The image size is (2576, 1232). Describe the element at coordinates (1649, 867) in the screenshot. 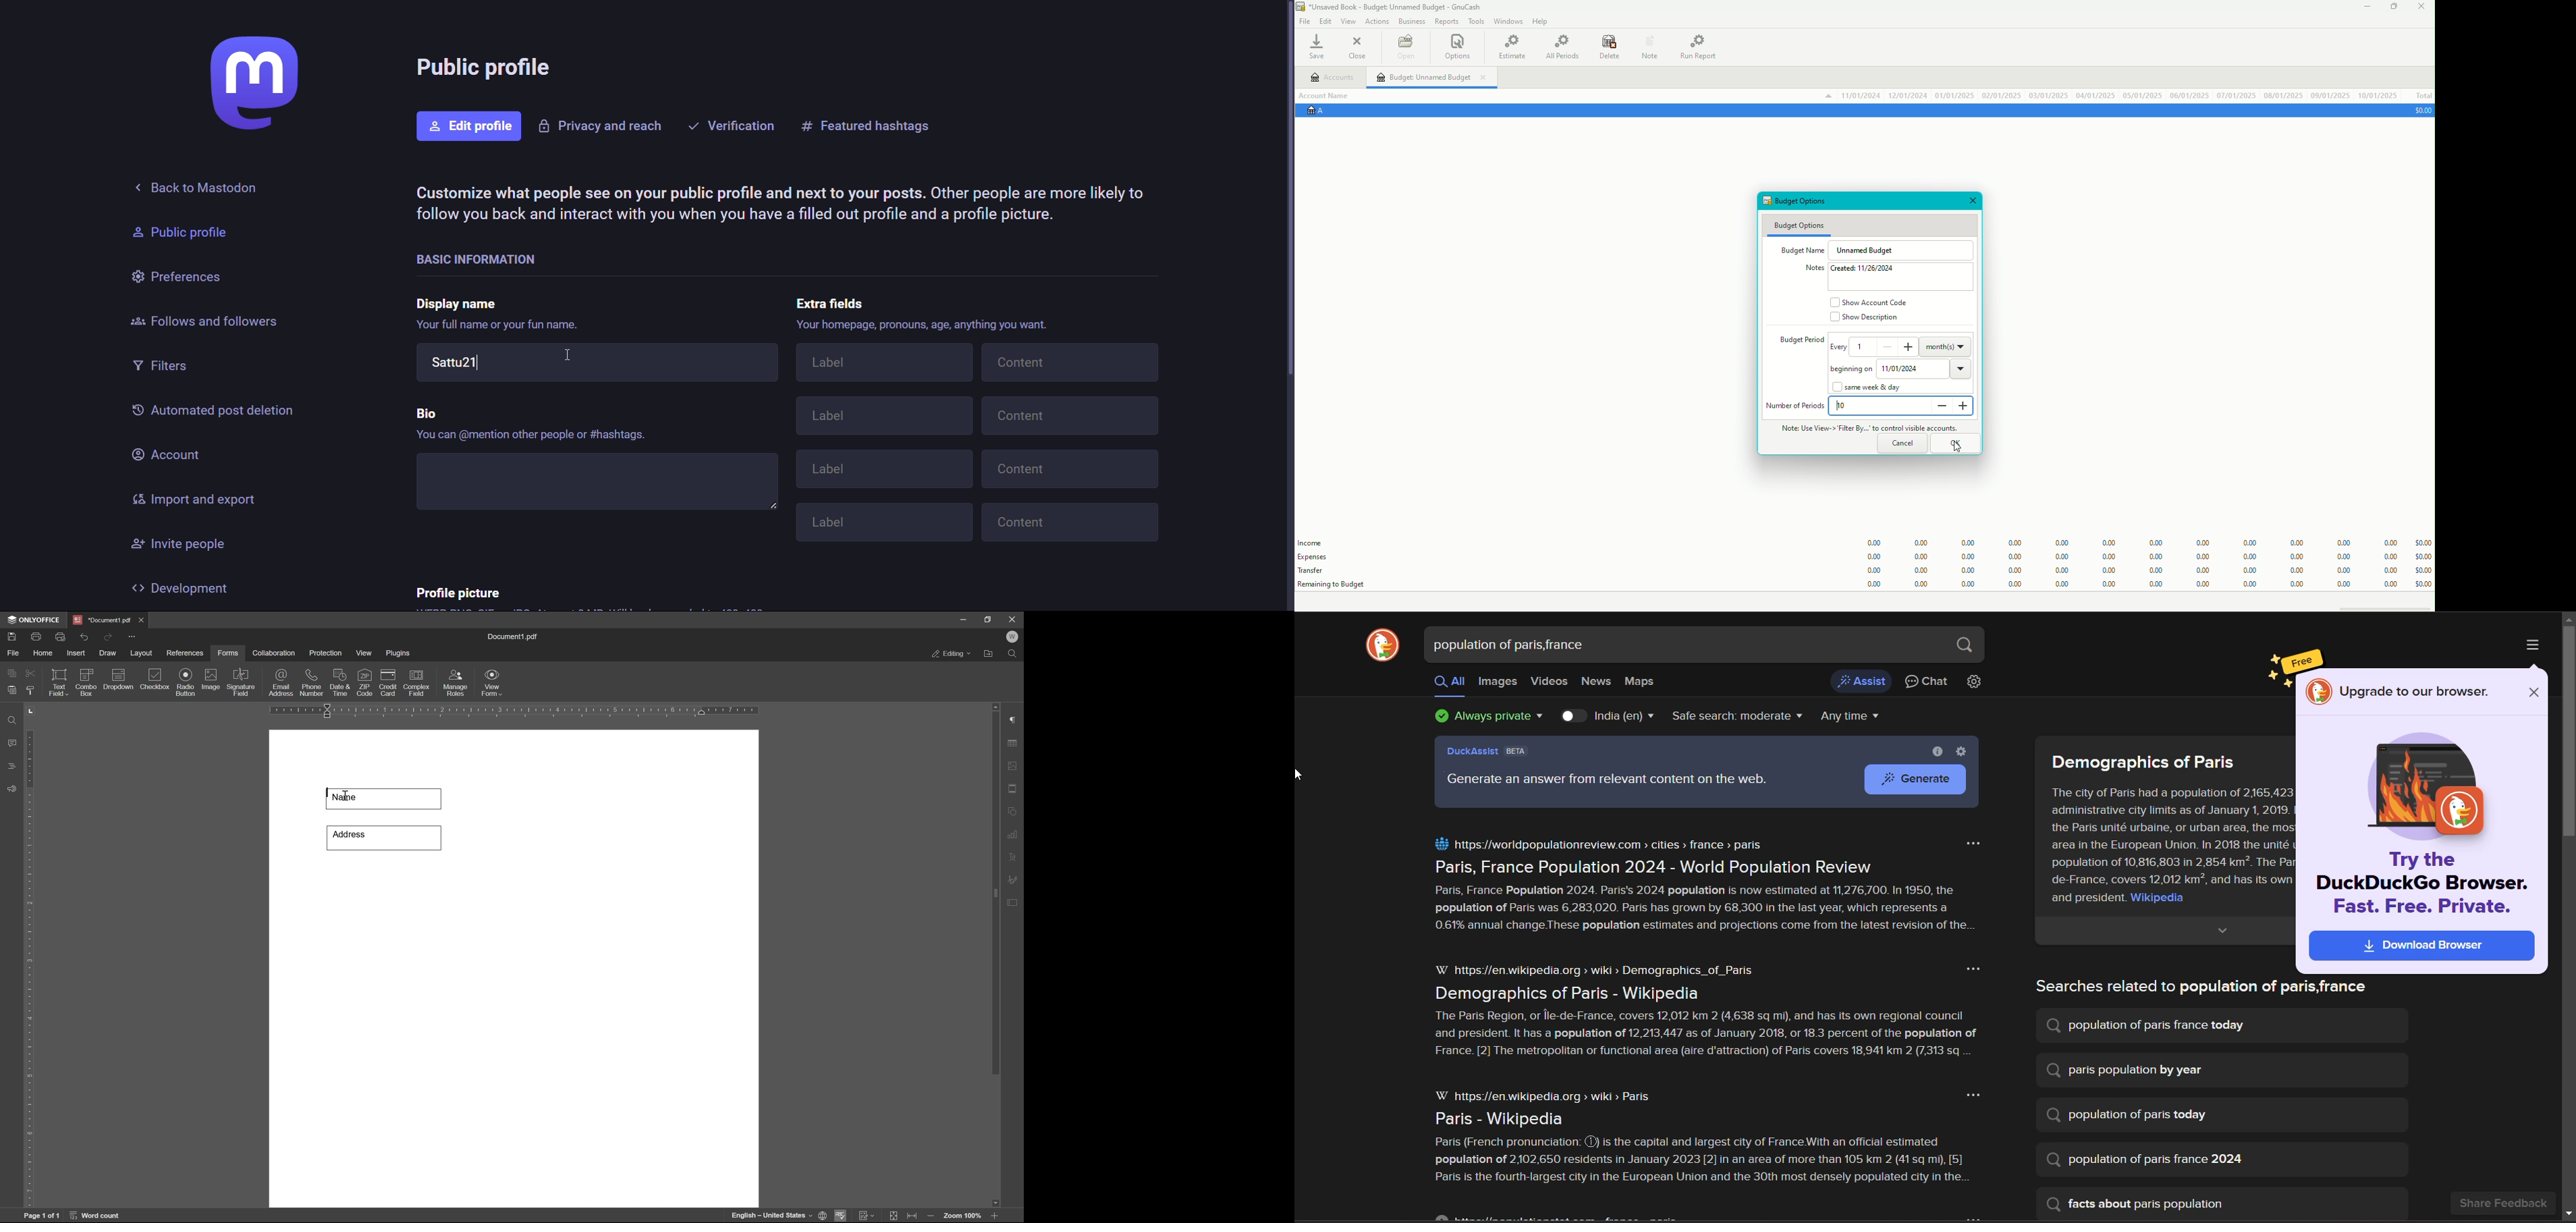

I see `Paris, France Population 2024 - World Population Review` at that location.